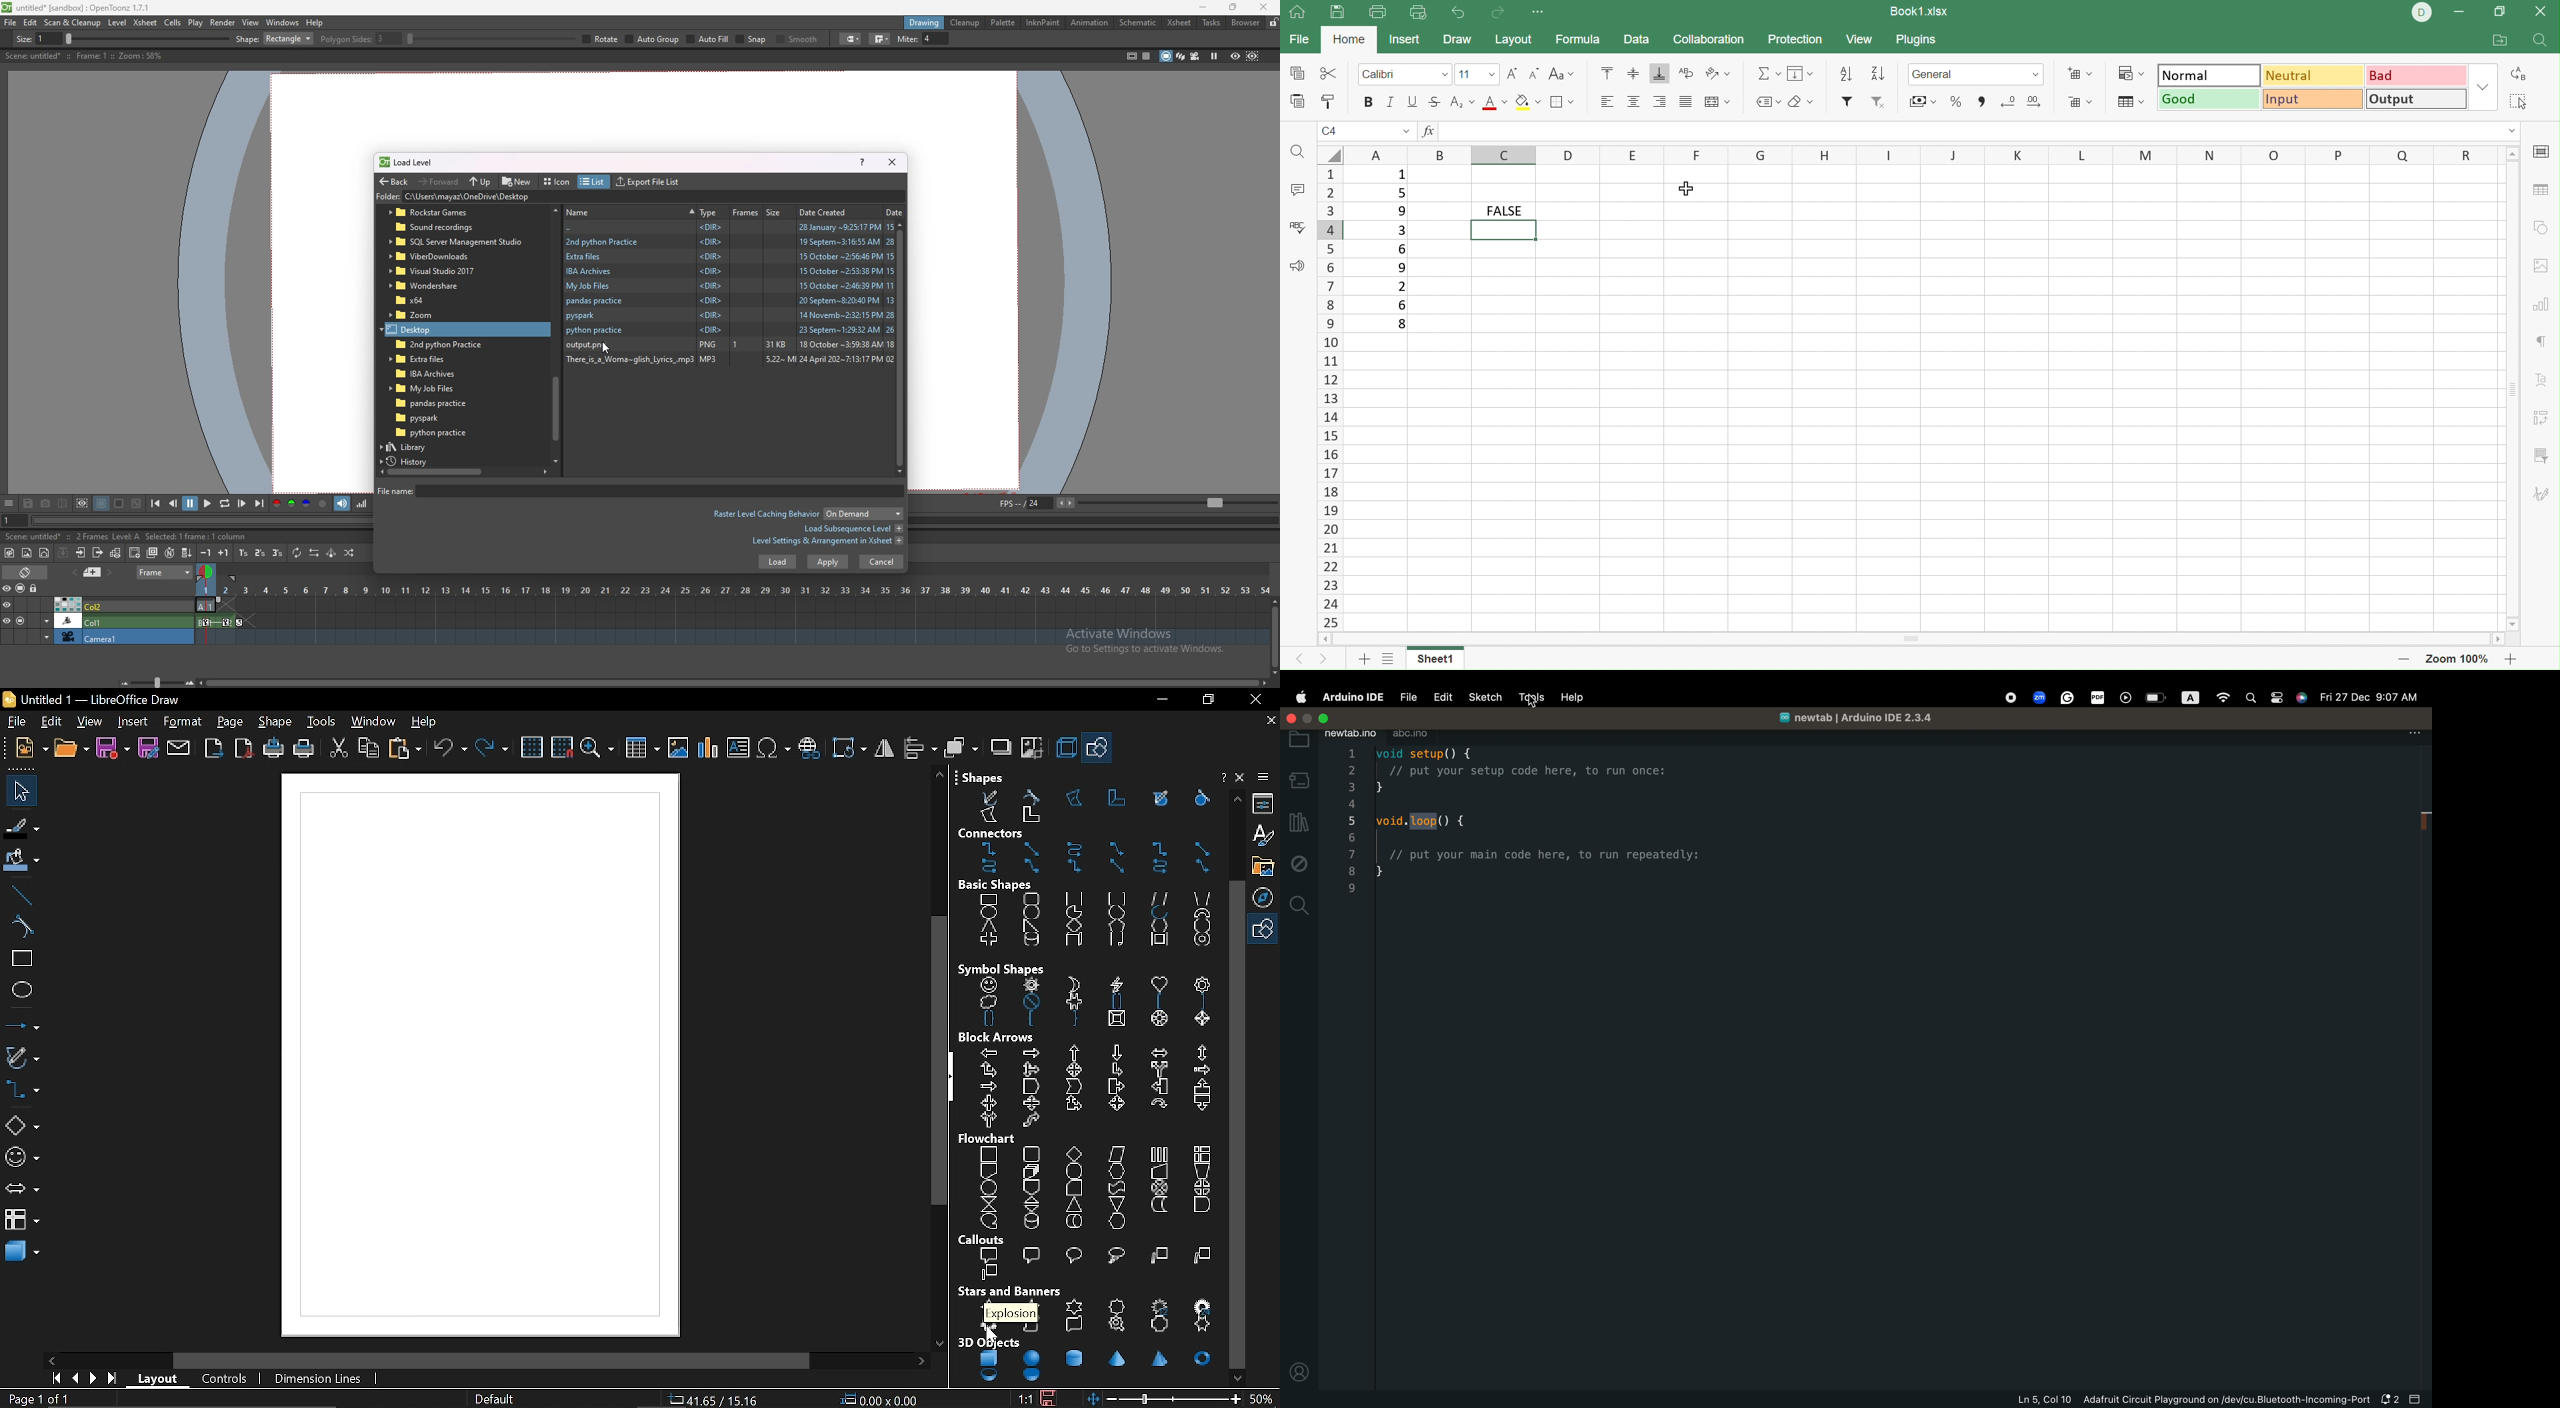  What do you see at coordinates (478, 1051) in the screenshot?
I see `Display` at bounding box center [478, 1051].